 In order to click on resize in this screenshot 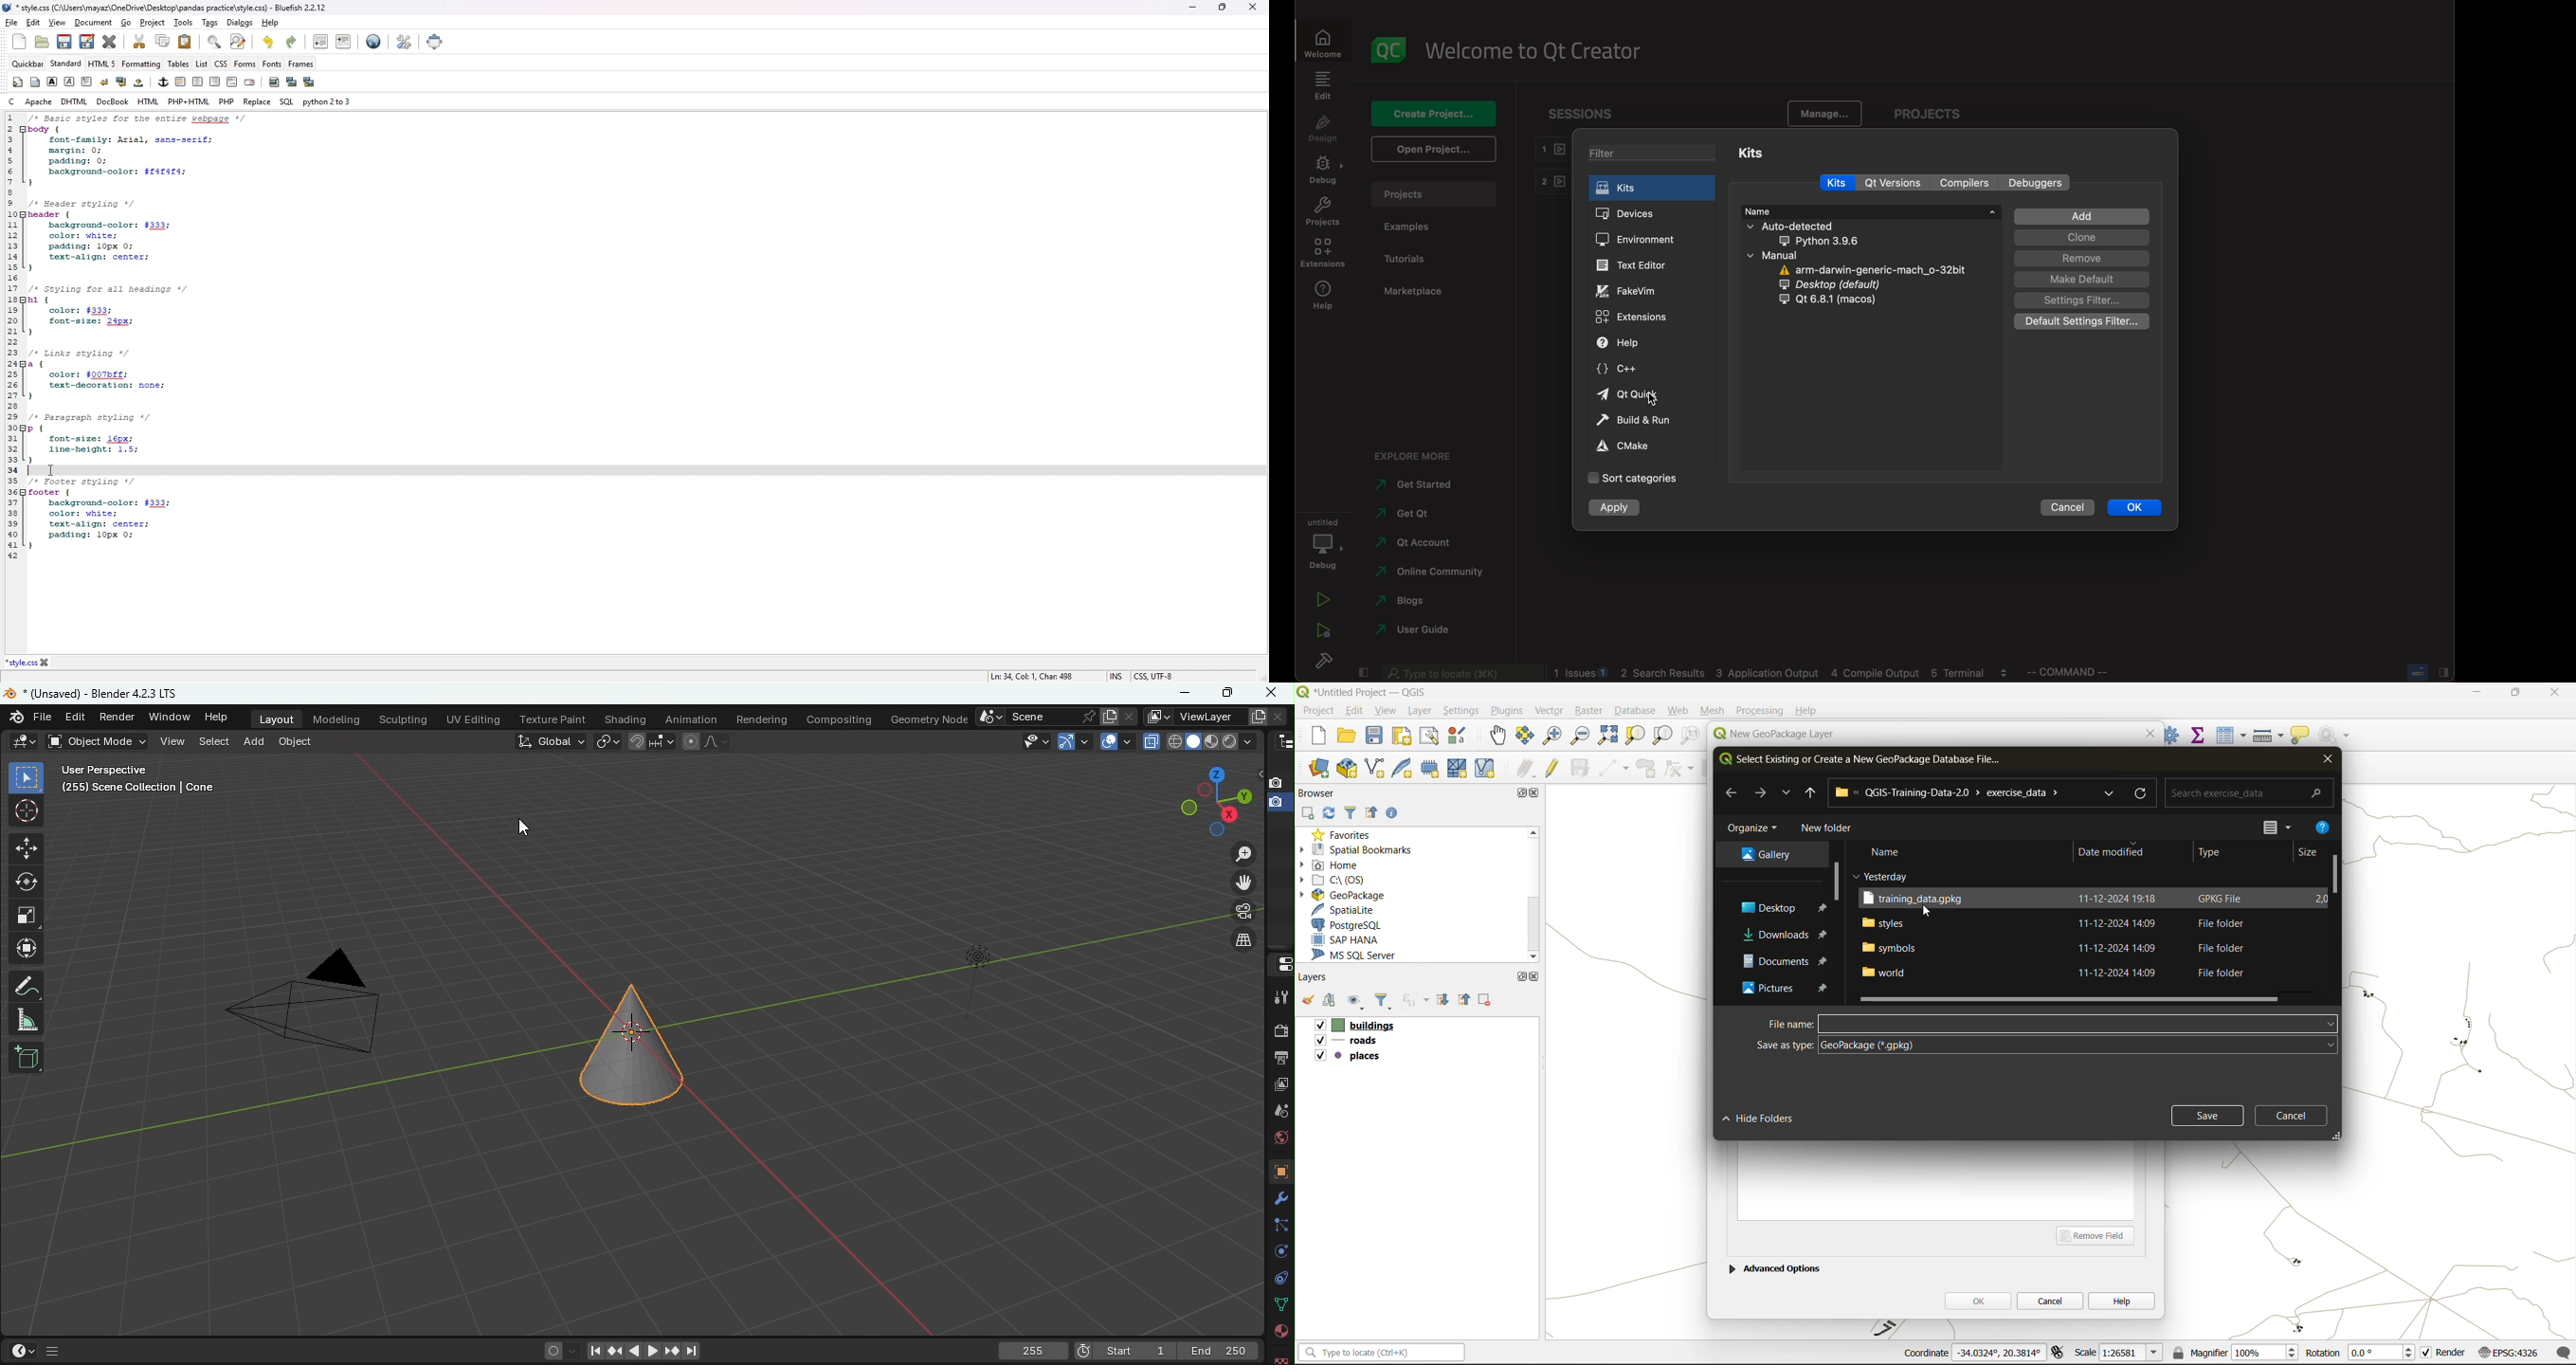, I will do `click(1222, 7)`.